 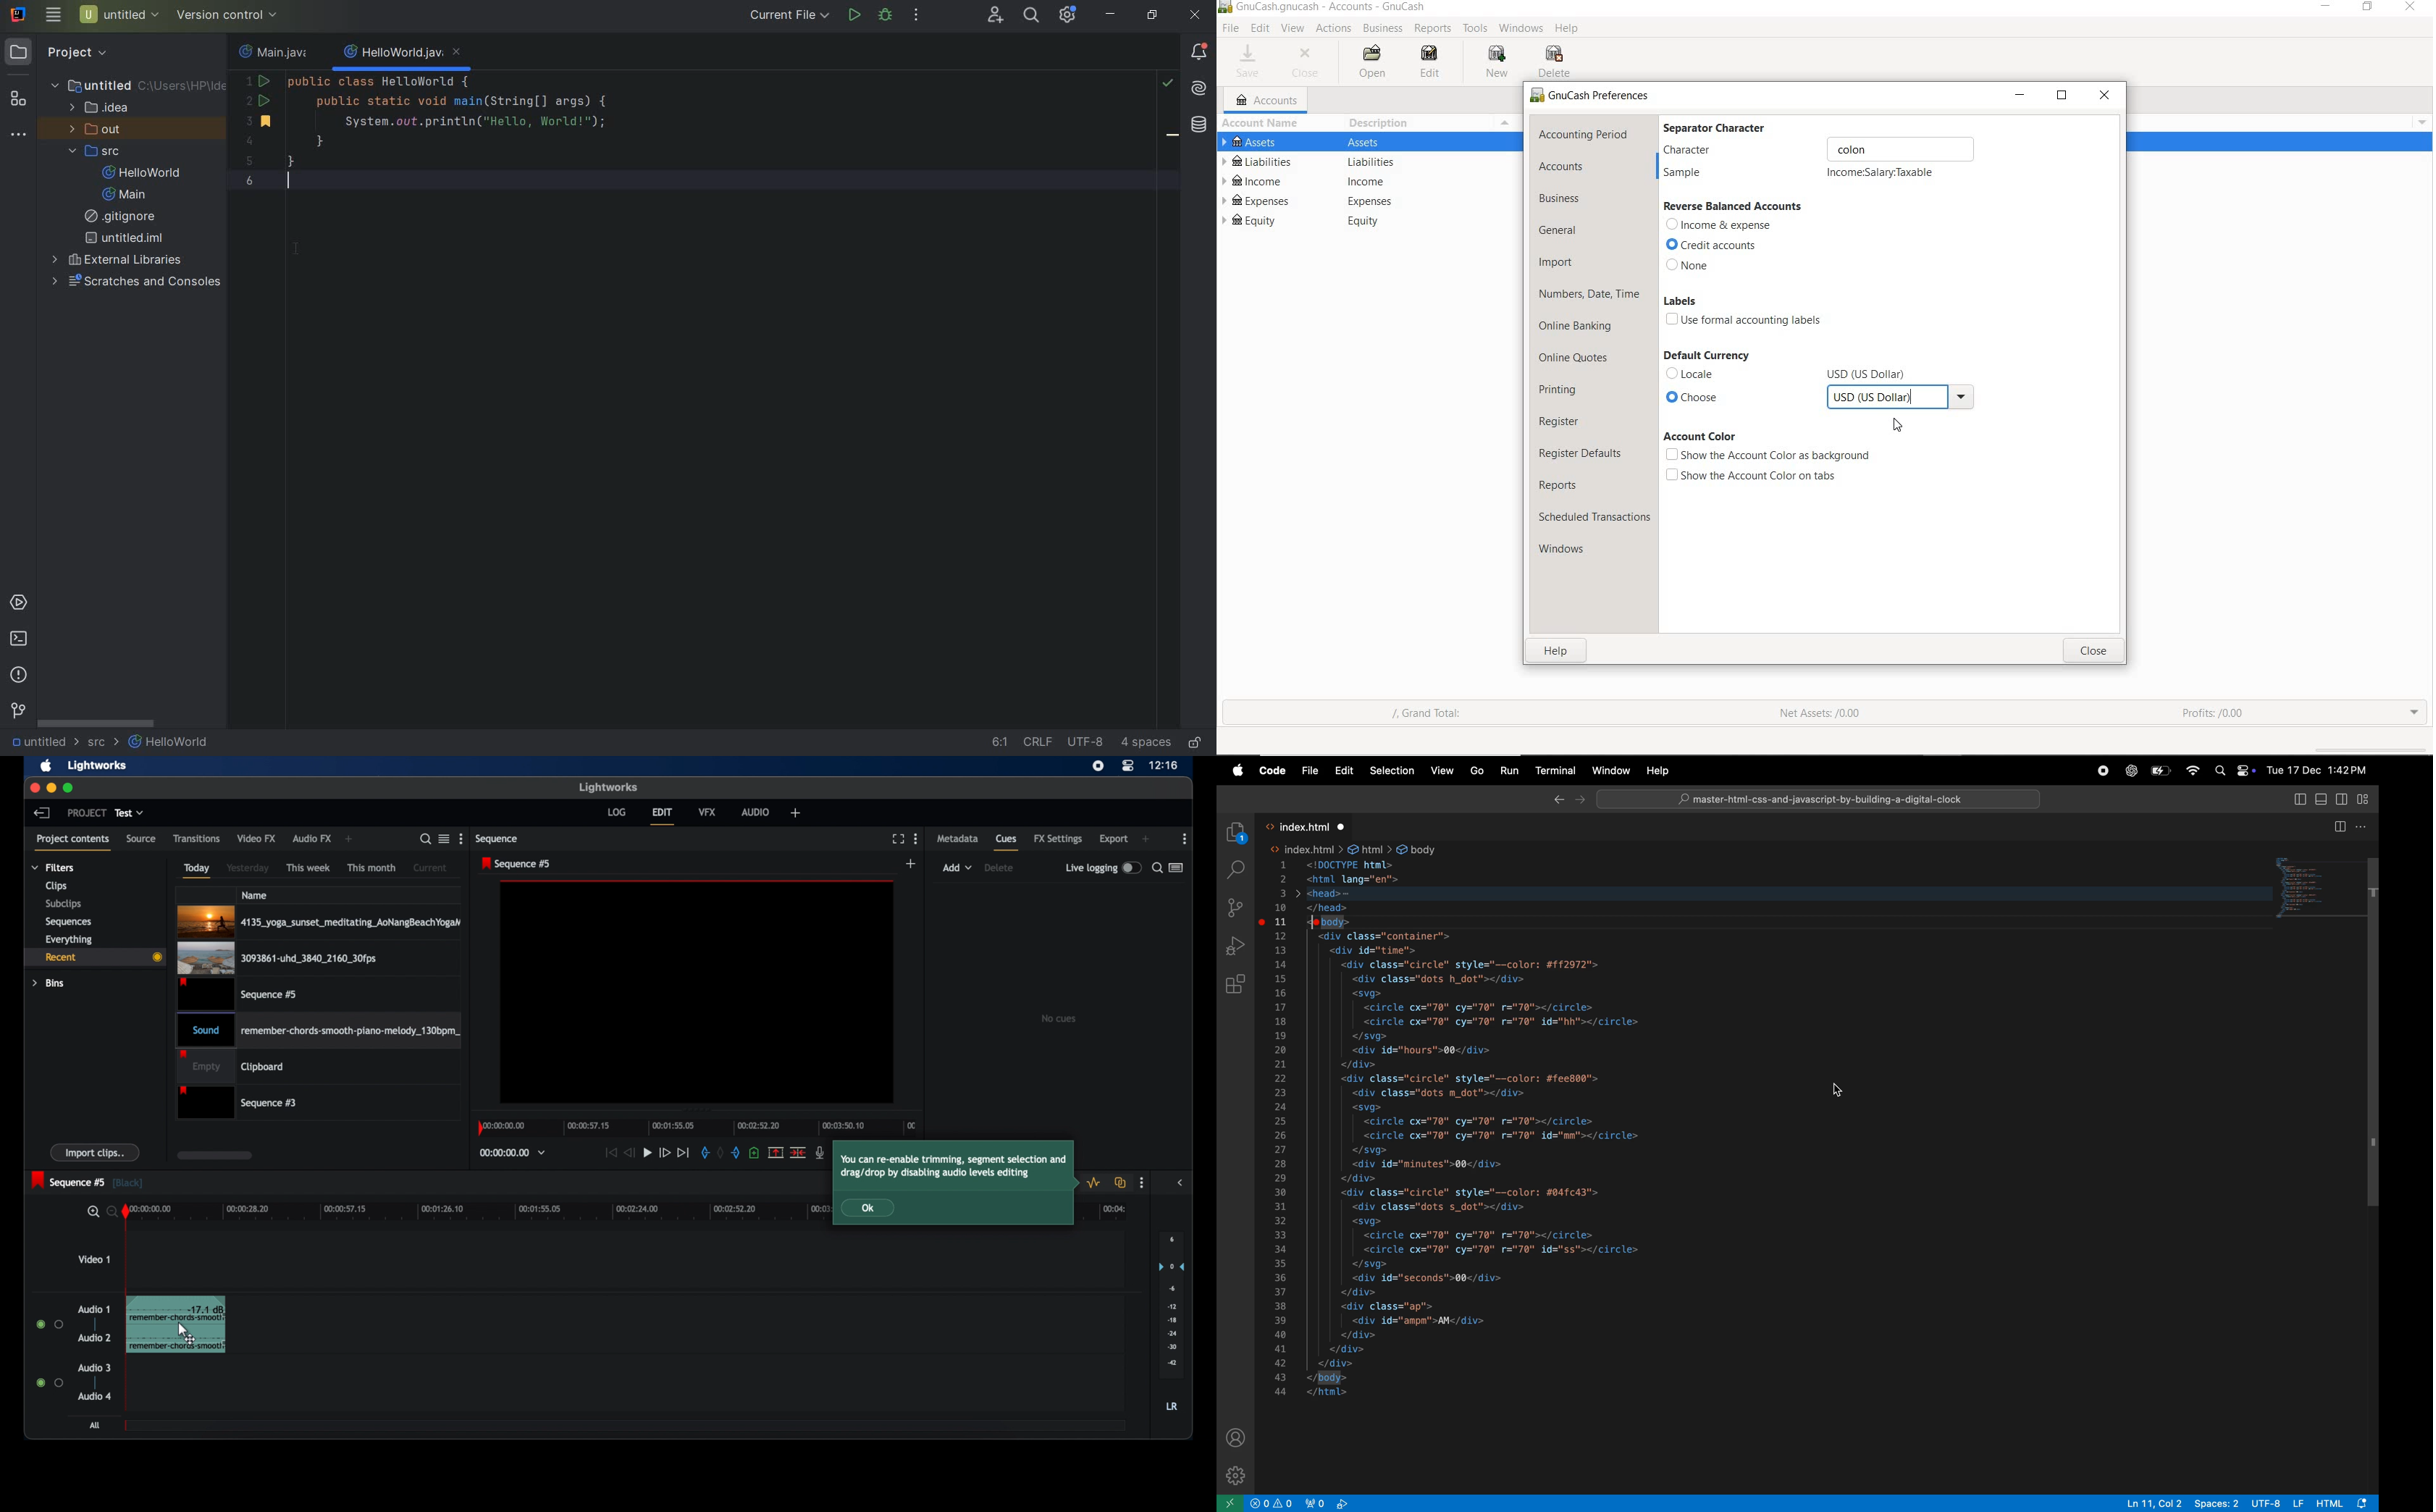 What do you see at coordinates (821, 1153) in the screenshot?
I see `mic` at bounding box center [821, 1153].